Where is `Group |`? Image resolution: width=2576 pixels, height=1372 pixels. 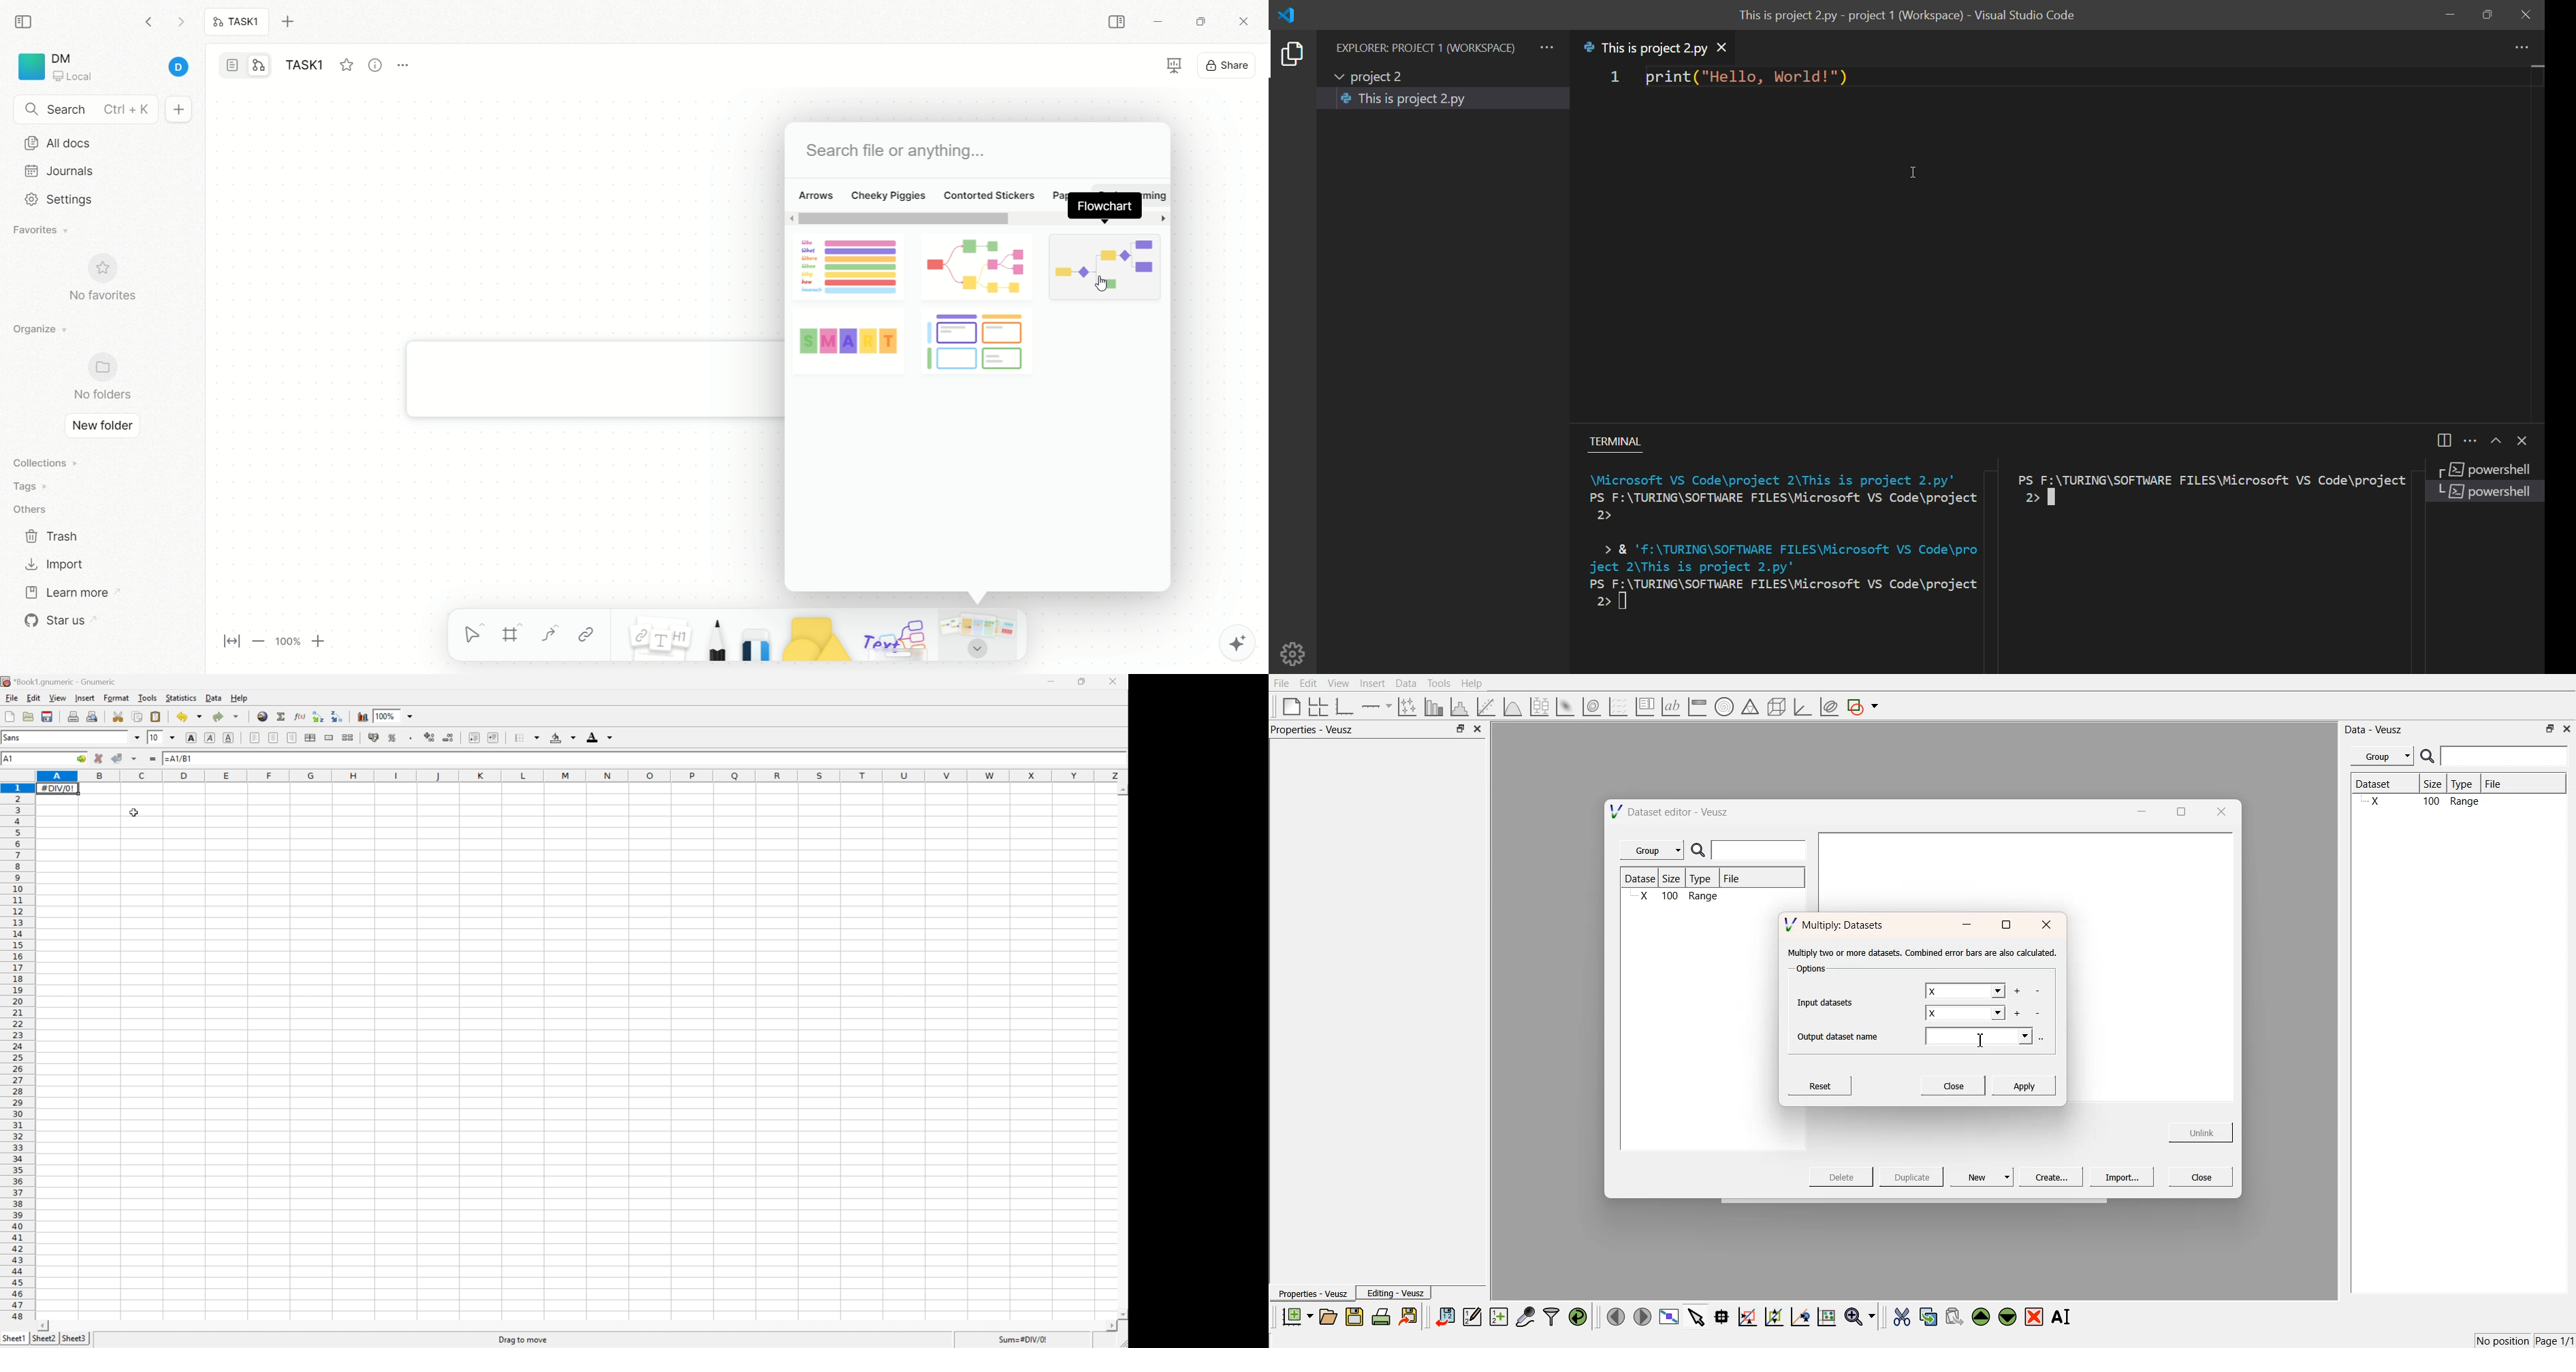 Group | is located at coordinates (1654, 850).